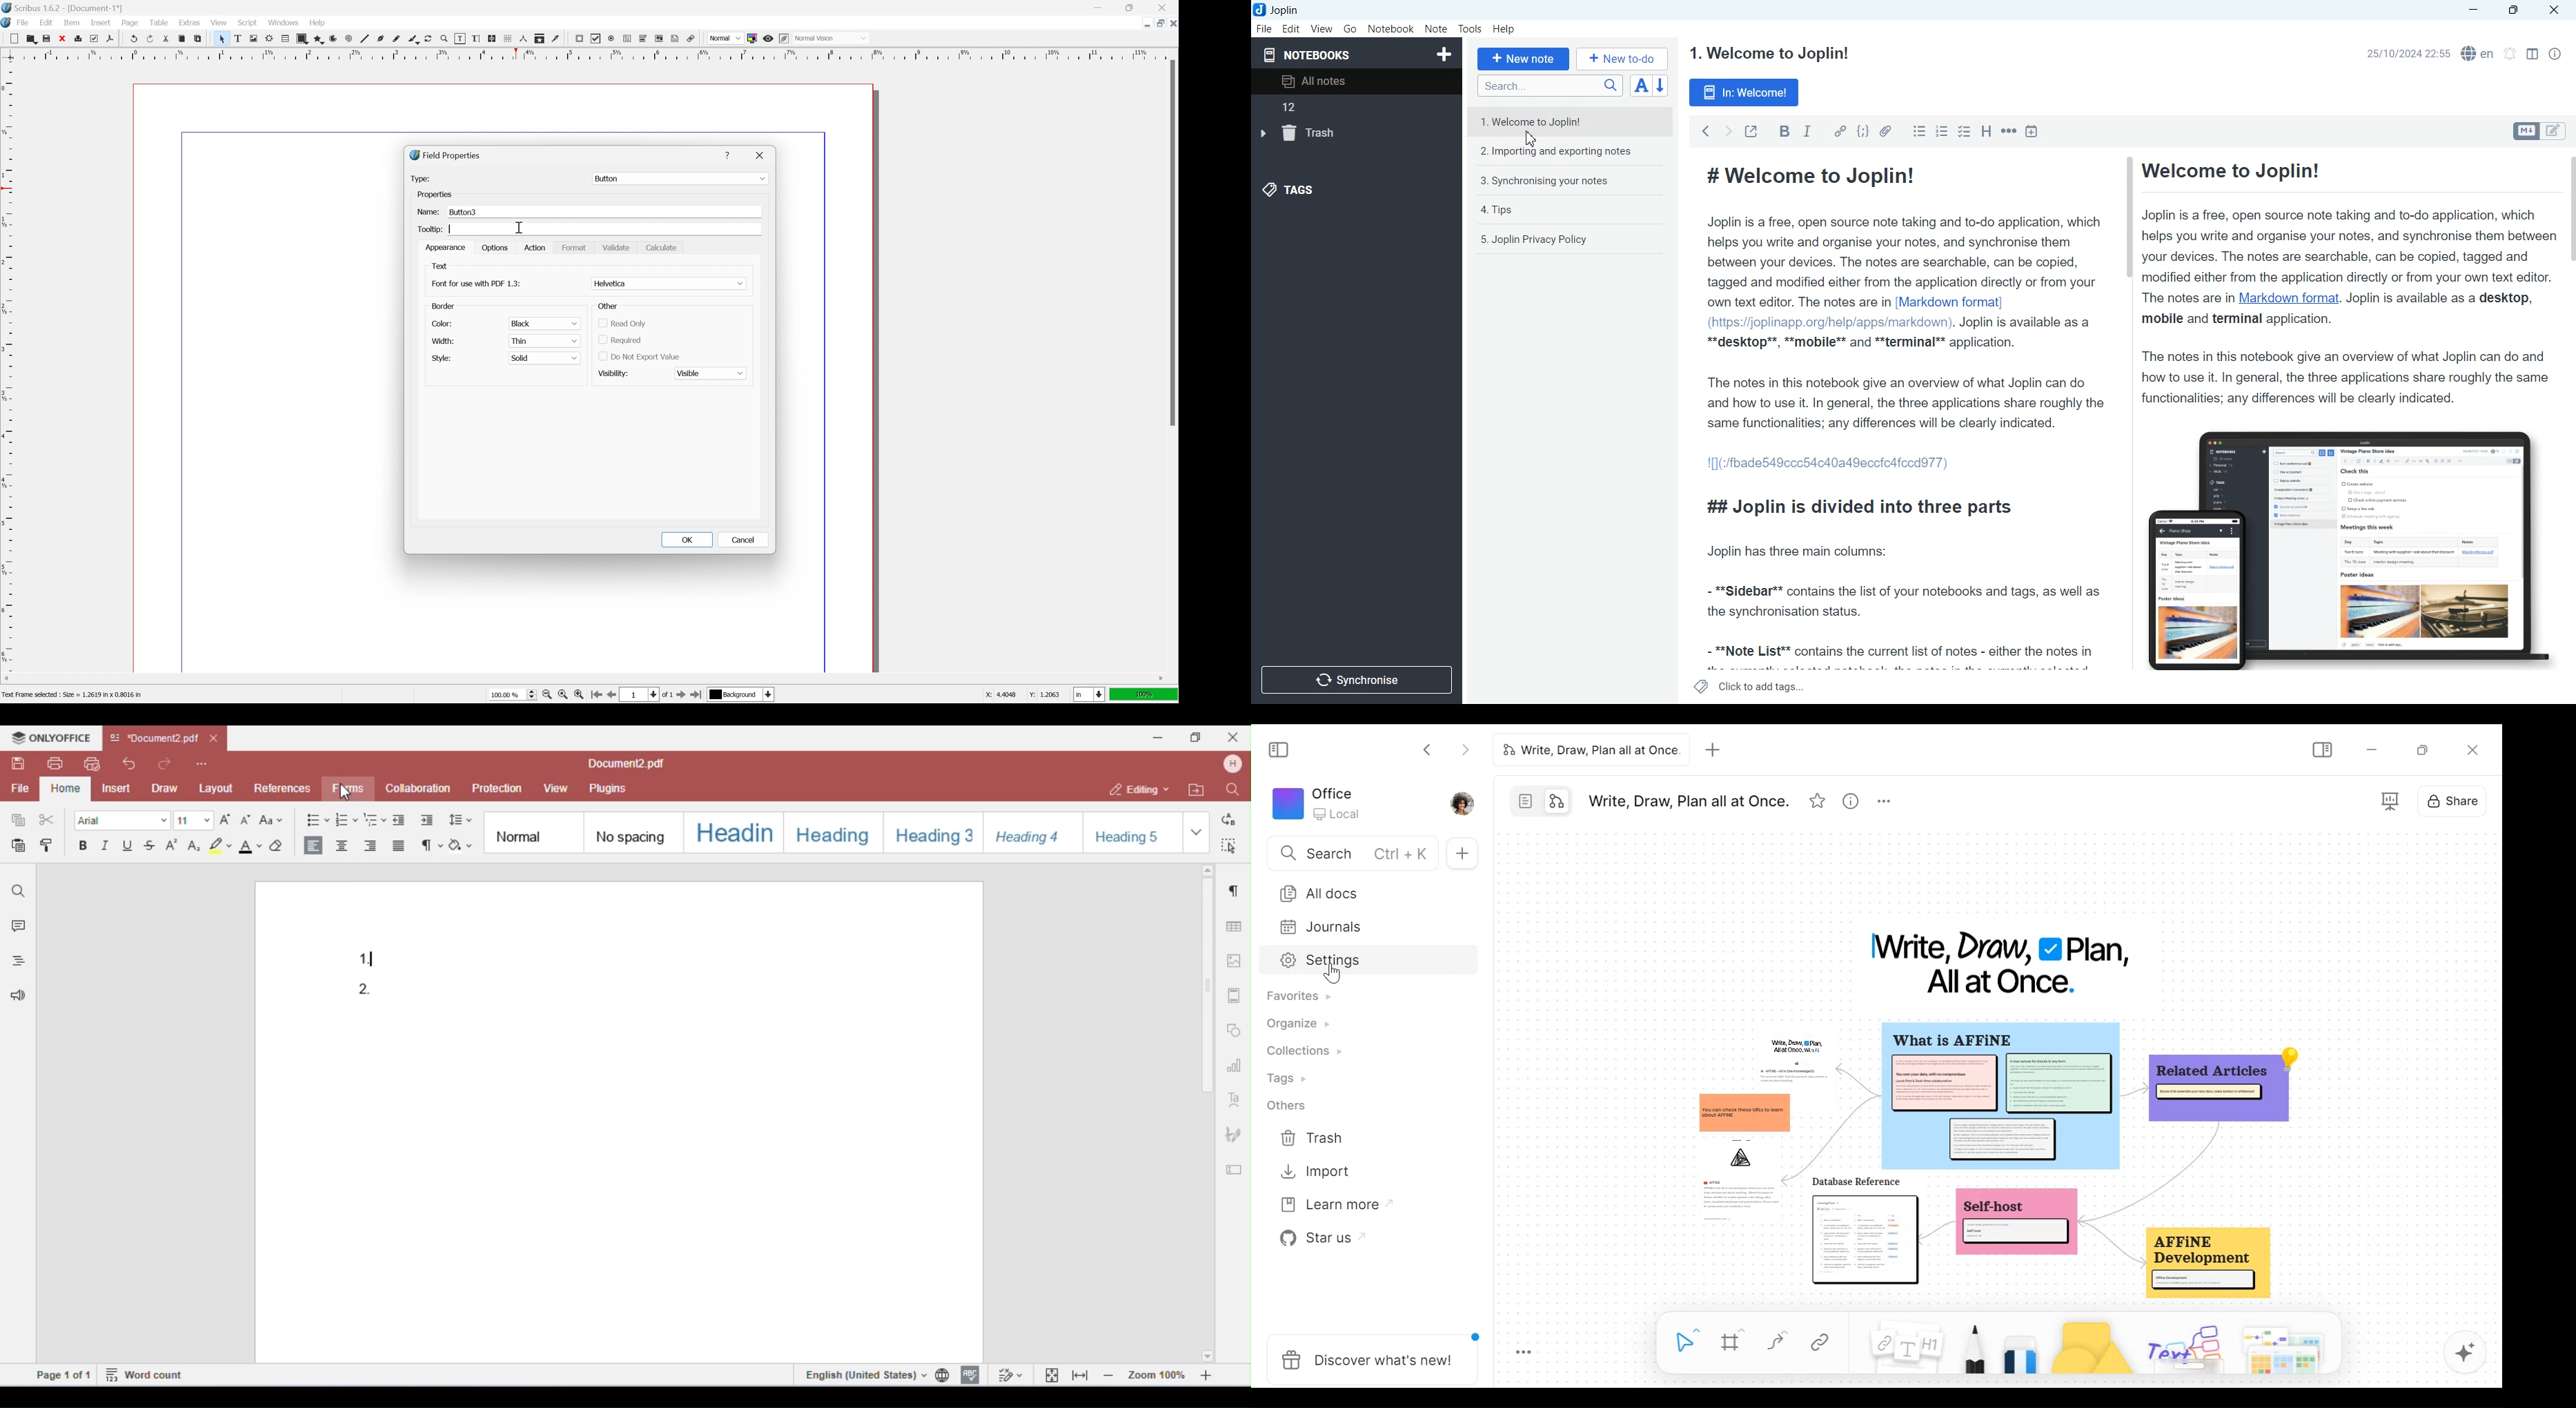 This screenshot has width=2576, height=1428. What do you see at coordinates (1351, 853) in the screenshot?
I see `Search` at bounding box center [1351, 853].